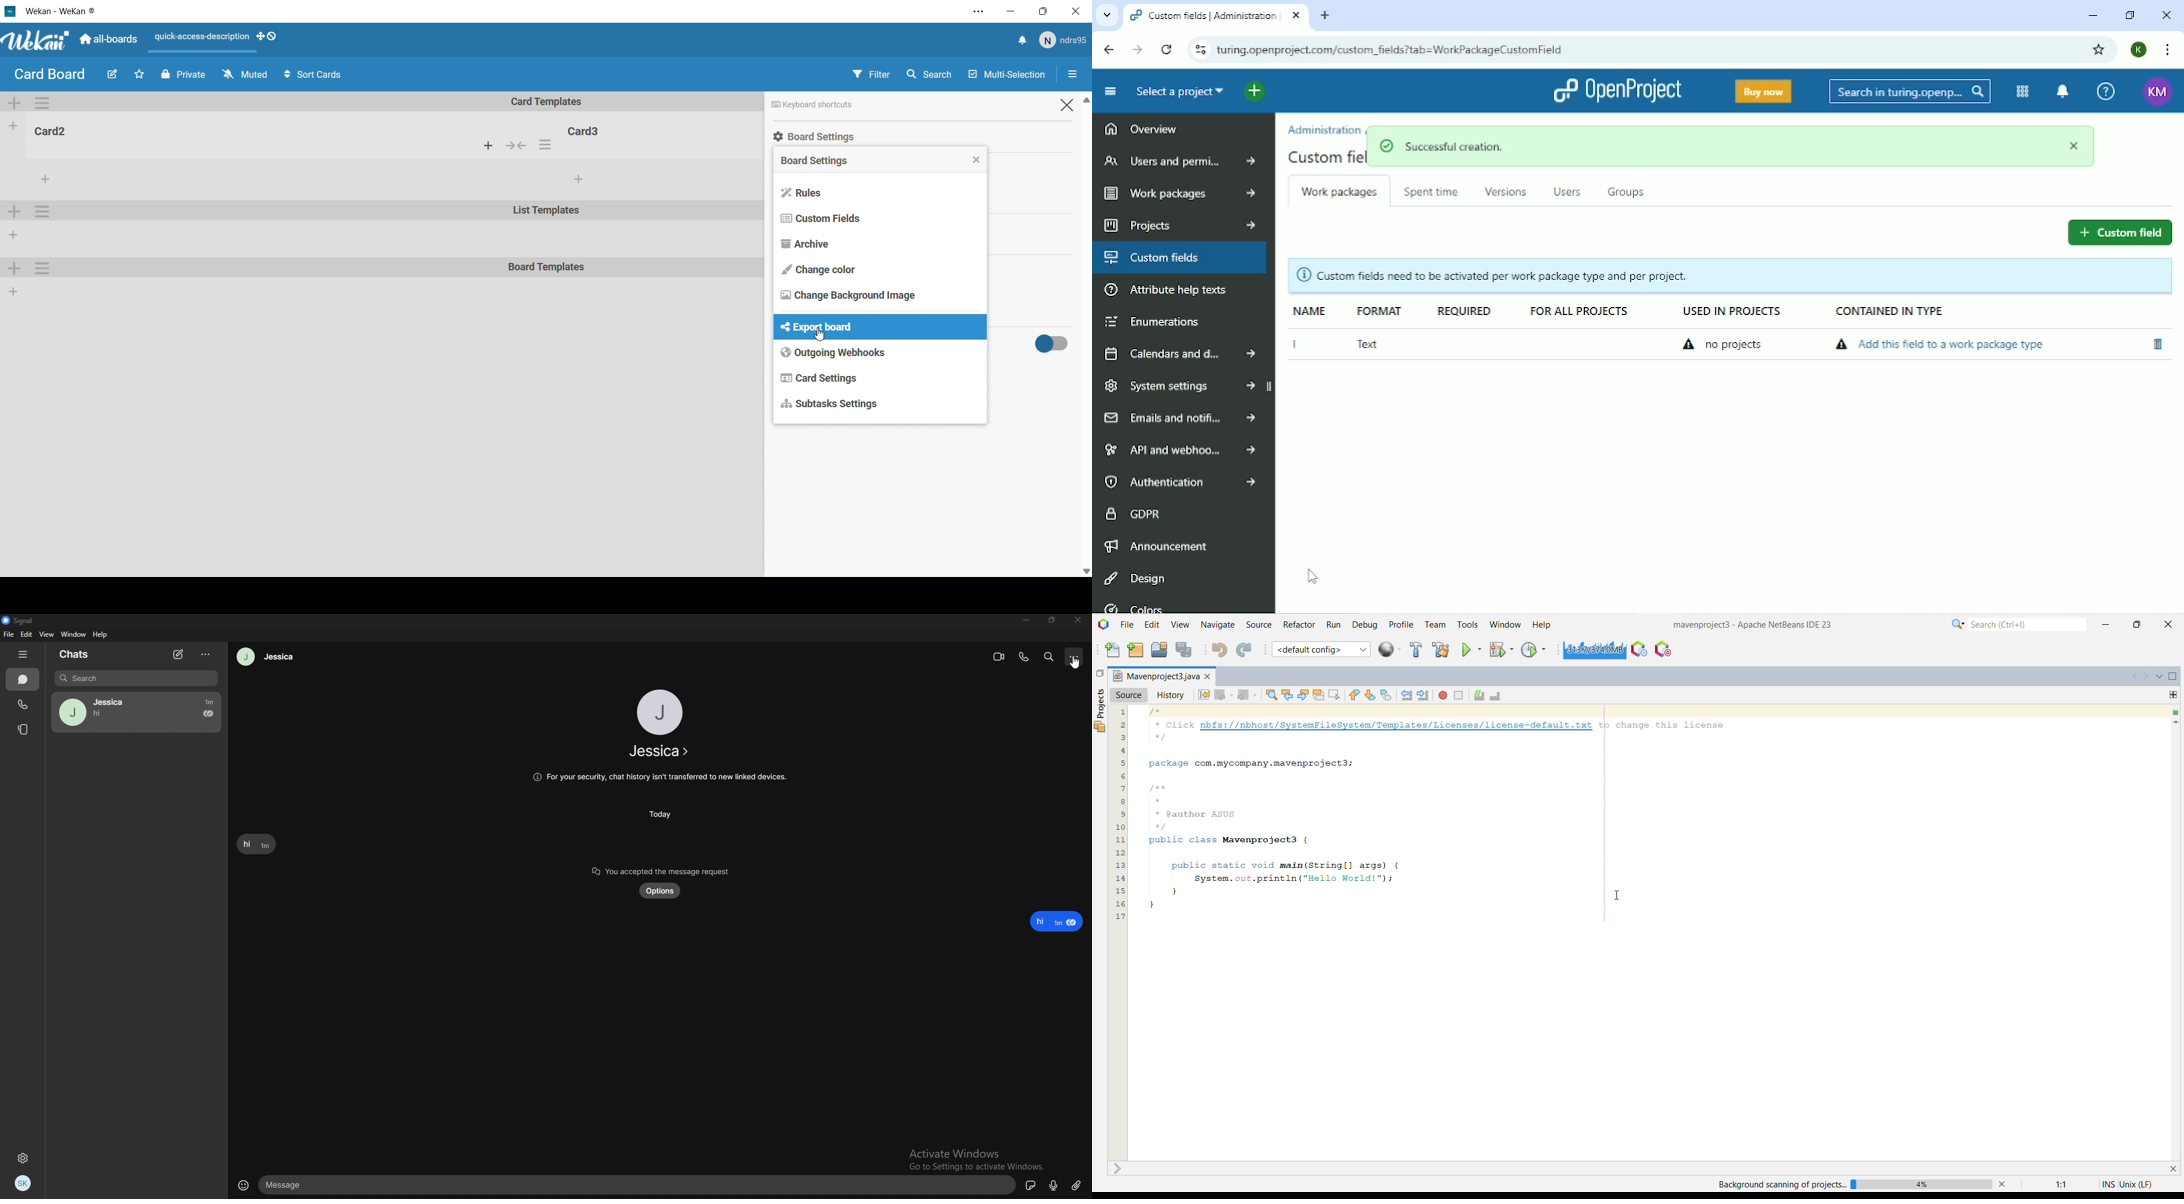 This screenshot has height=1204, width=2184. I want to click on Search in turing.openproject.com, so click(1908, 91).